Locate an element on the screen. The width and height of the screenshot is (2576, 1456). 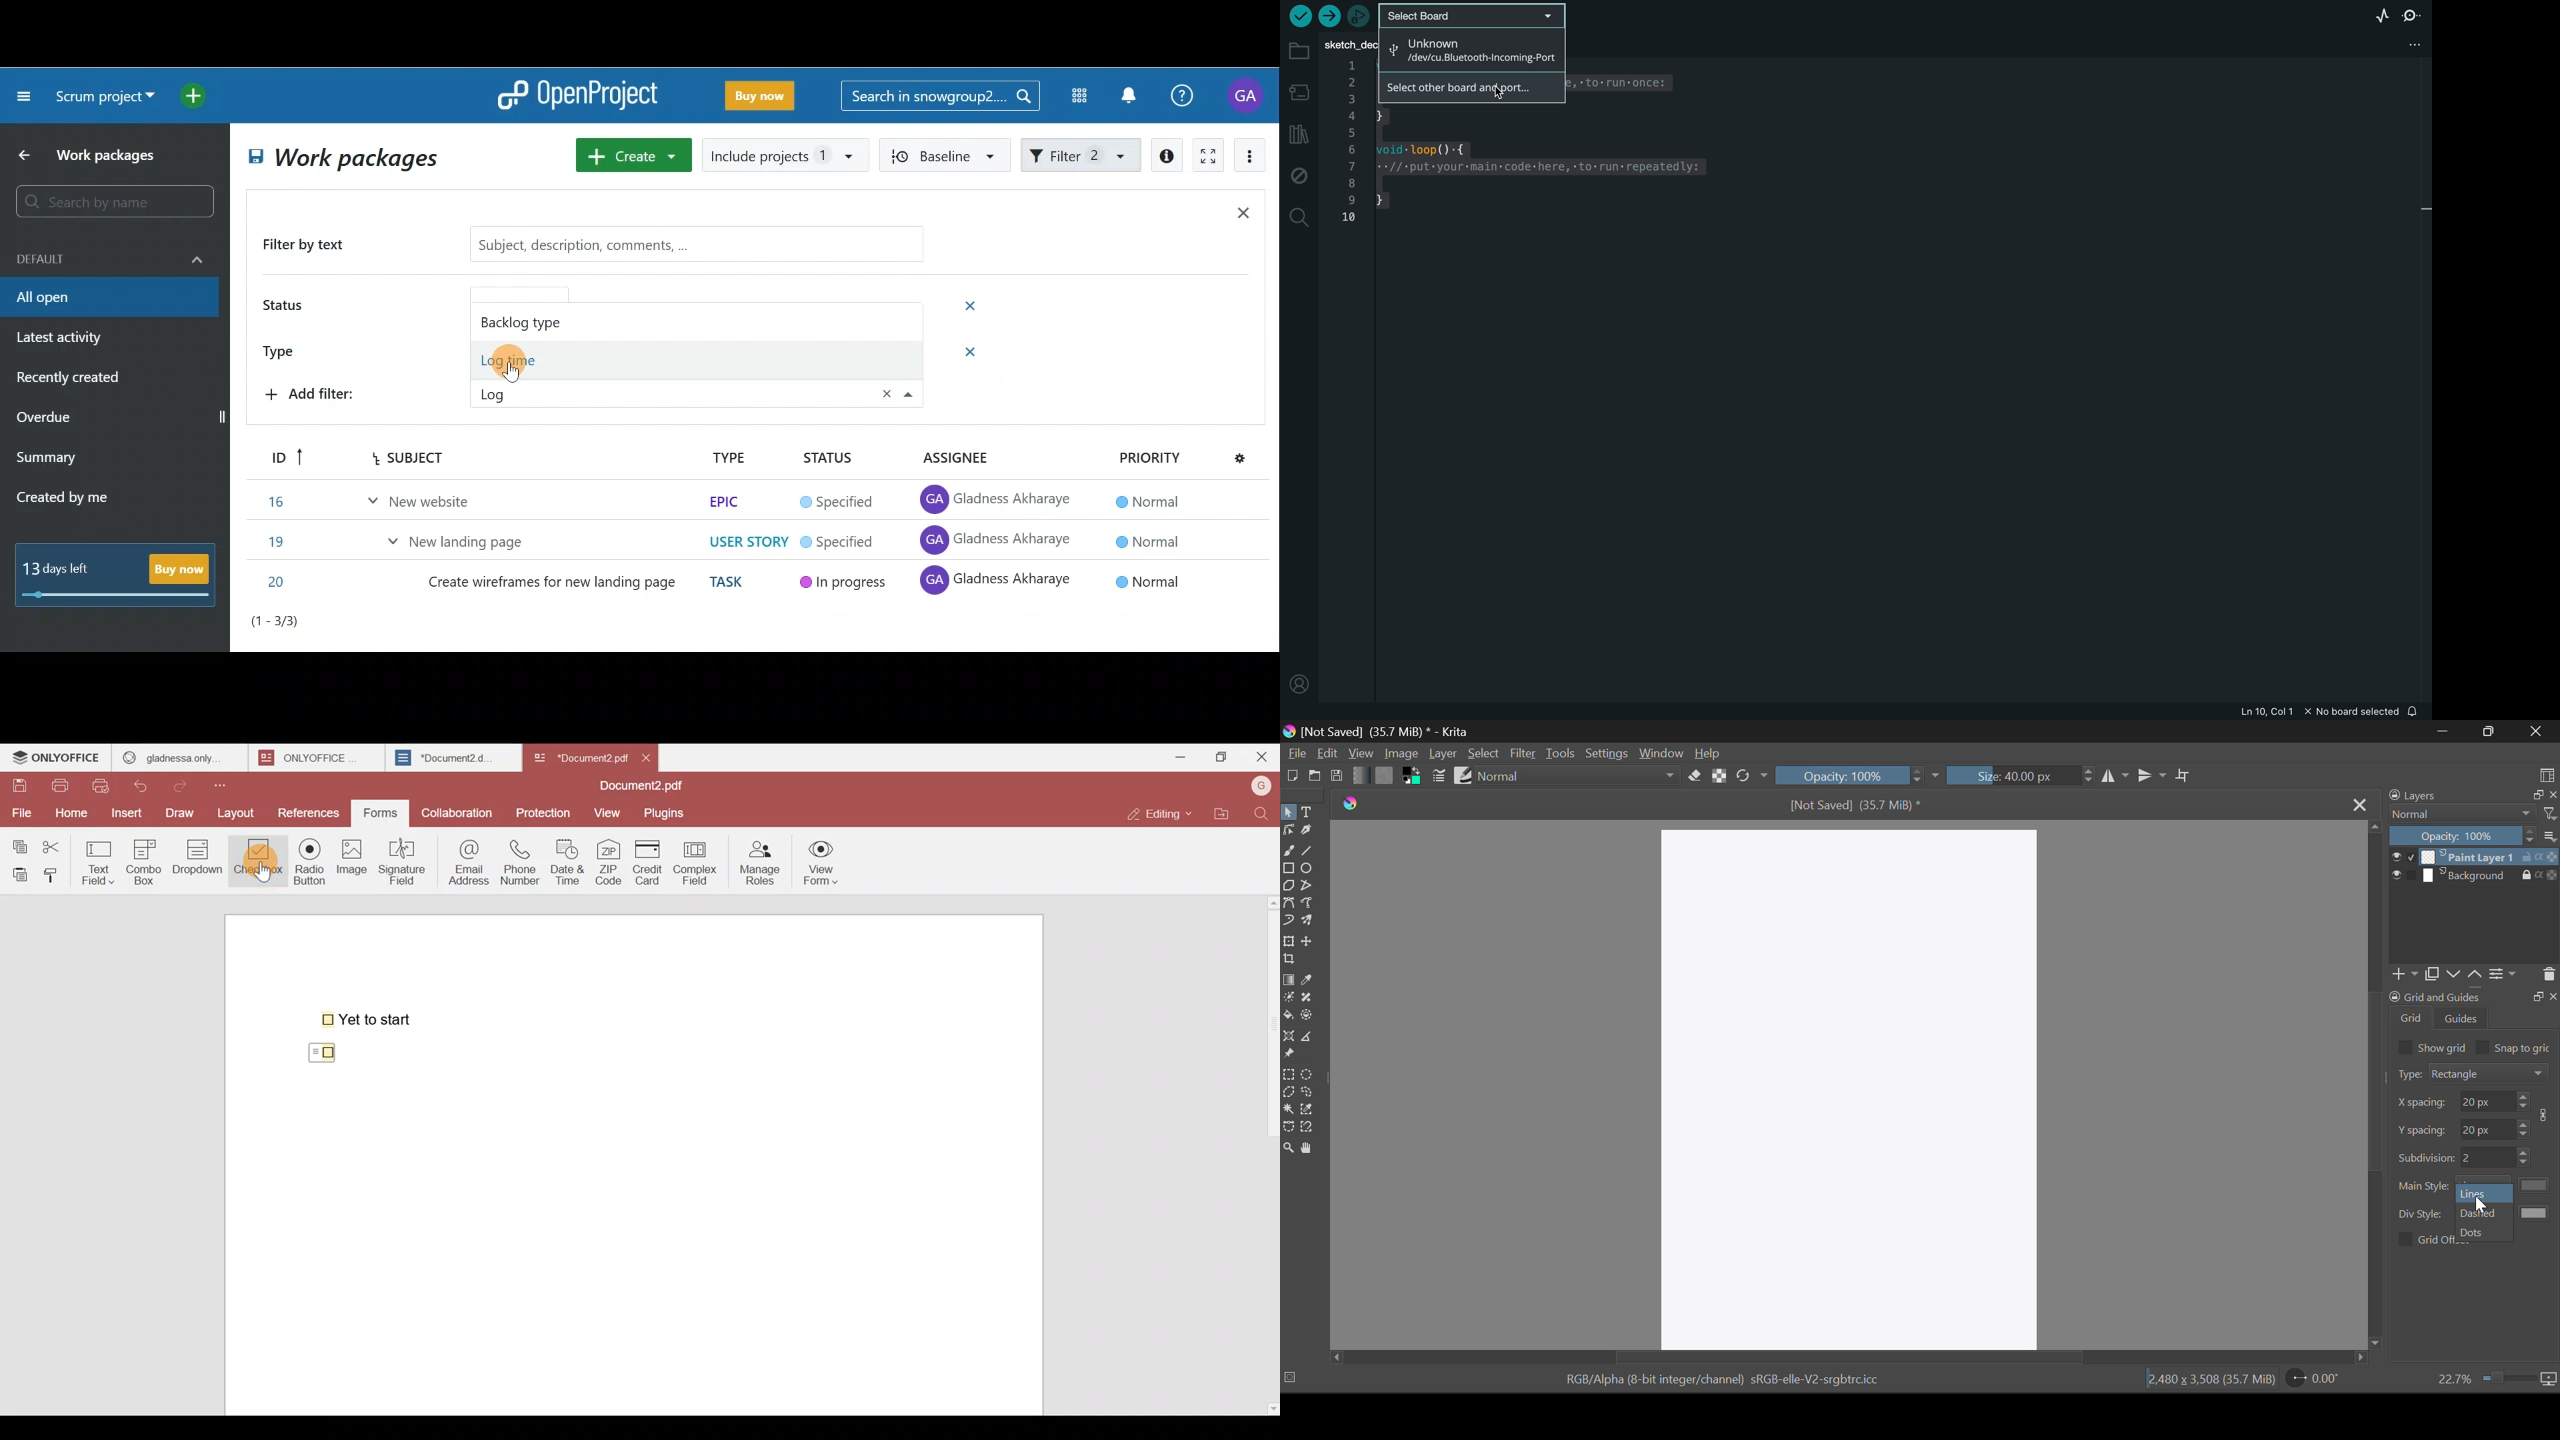
color is located at coordinates (2535, 1185).